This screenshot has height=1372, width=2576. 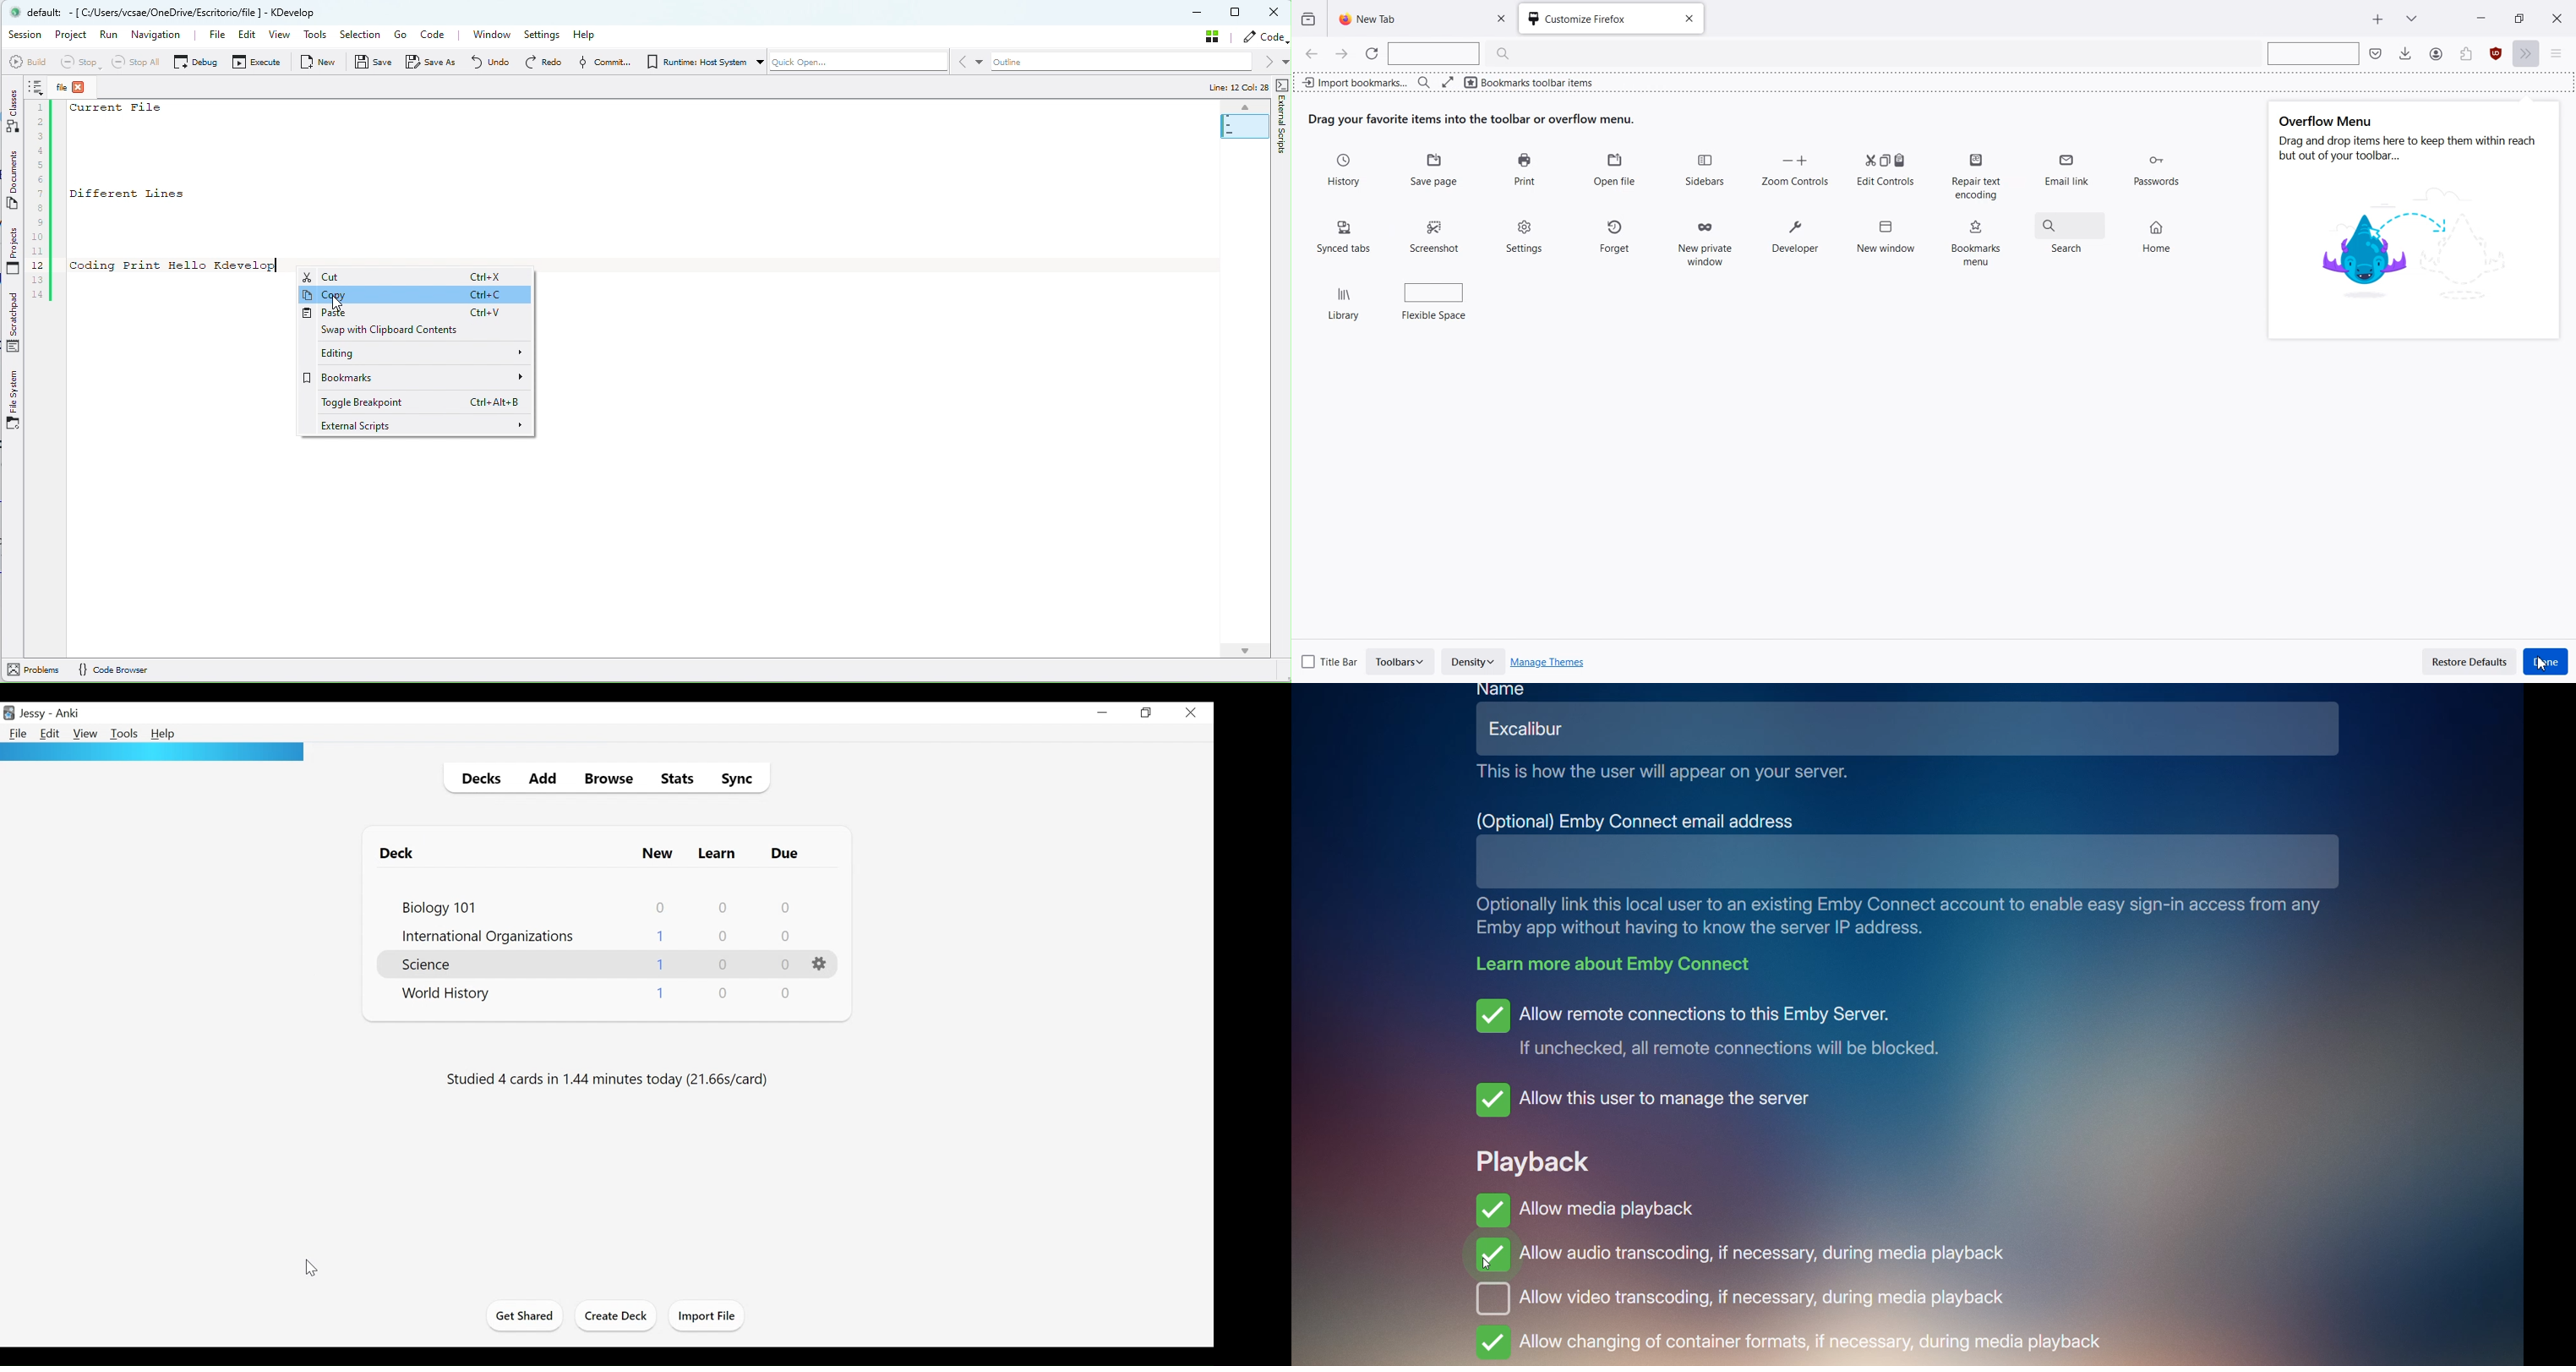 What do you see at coordinates (166, 735) in the screenshot?
I see `Help` at bounding box center [166, 735].